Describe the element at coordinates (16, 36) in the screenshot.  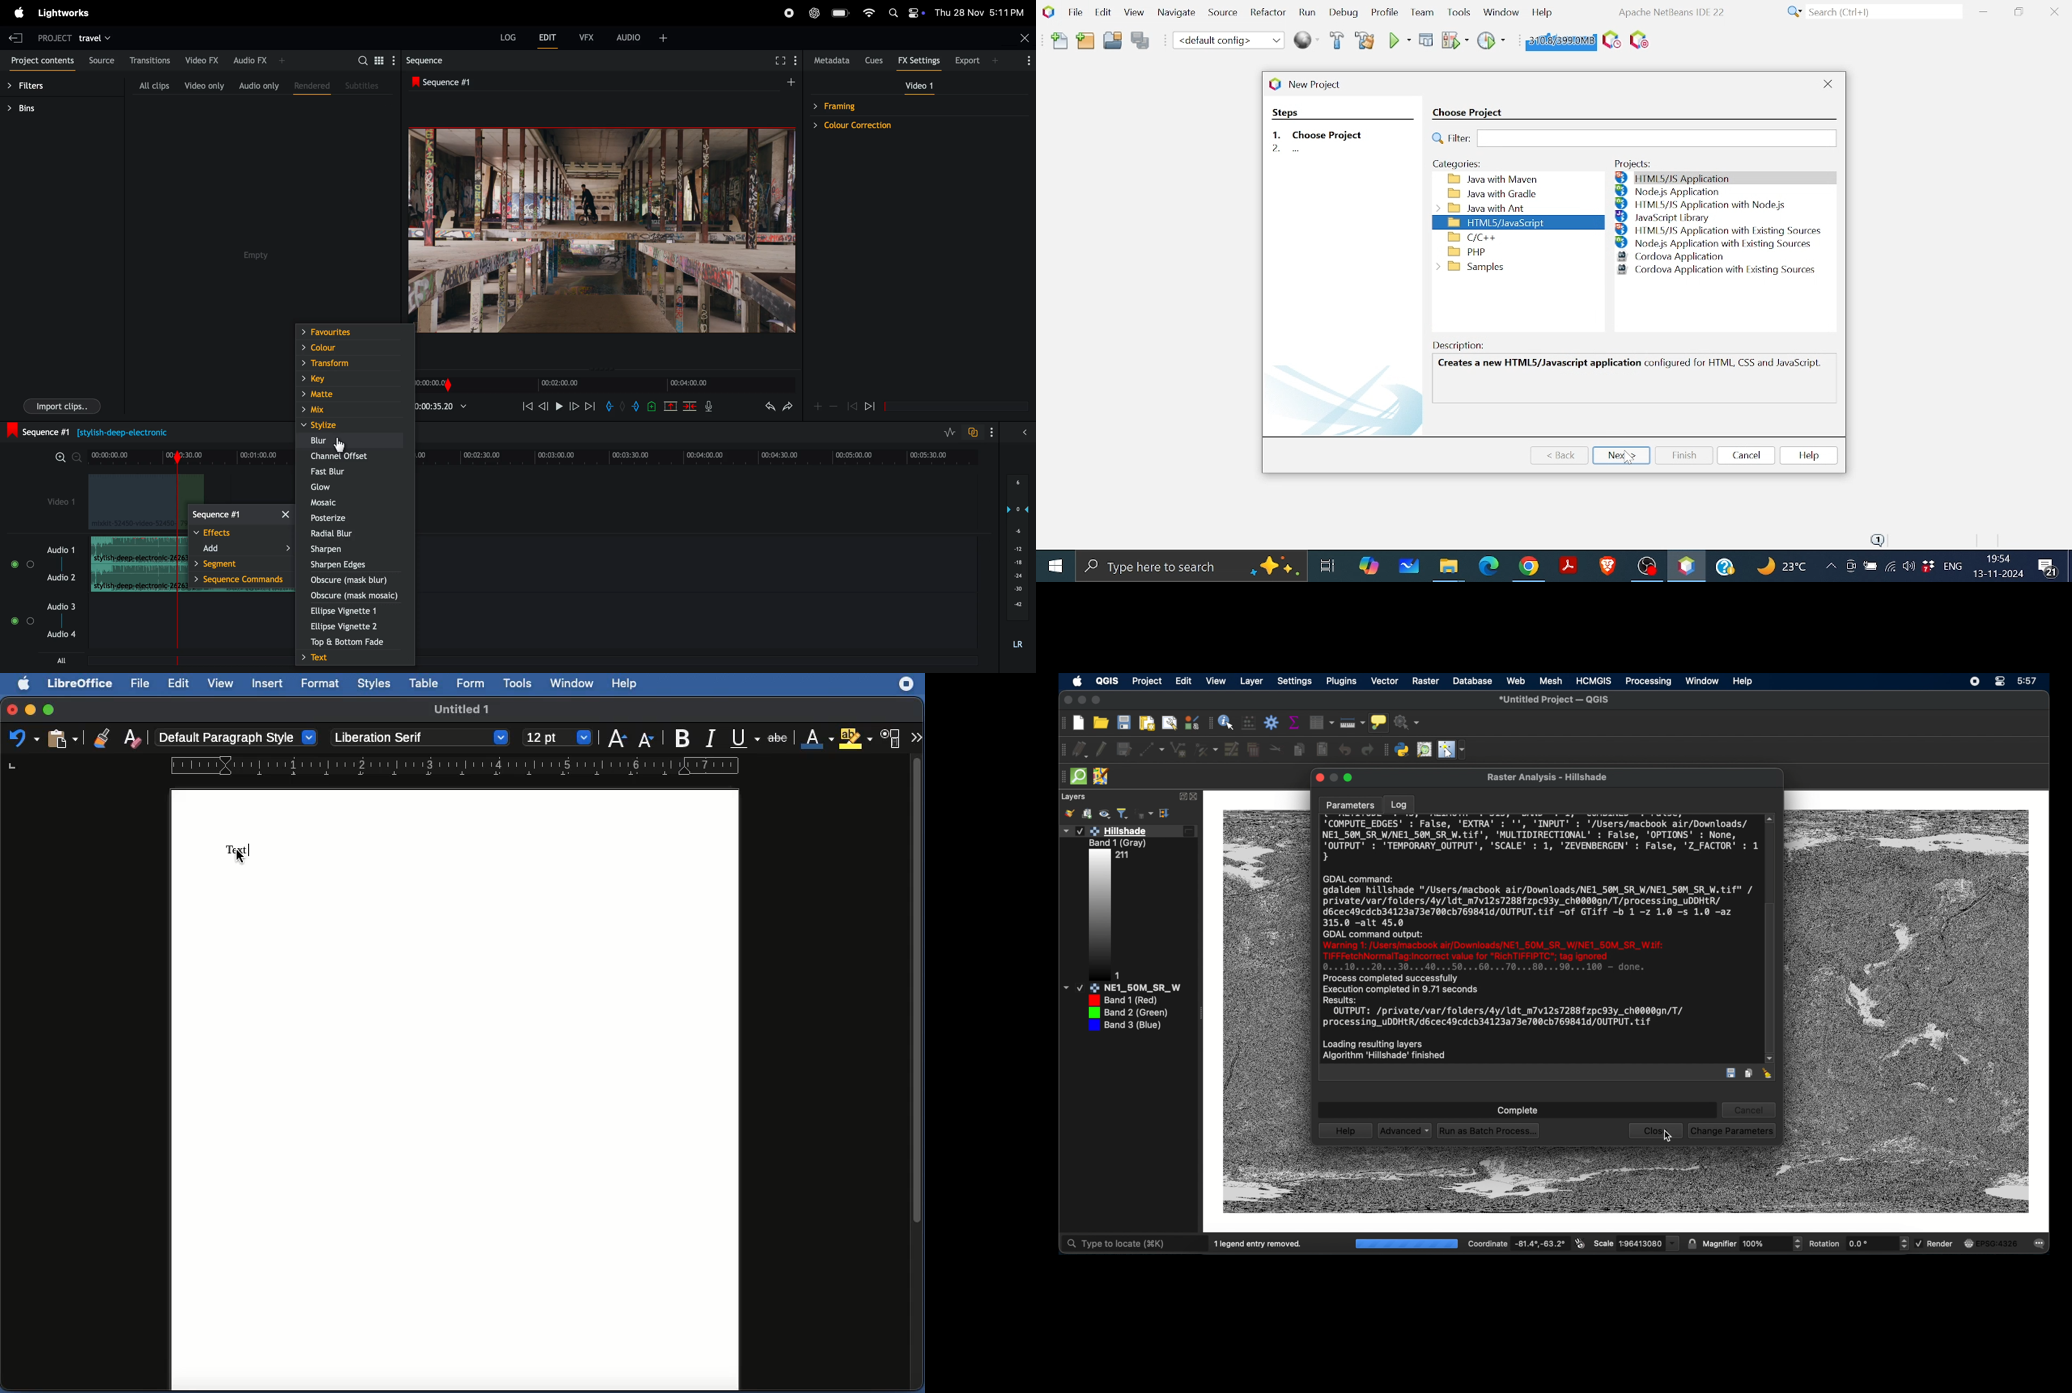
I see `exit` at that location.